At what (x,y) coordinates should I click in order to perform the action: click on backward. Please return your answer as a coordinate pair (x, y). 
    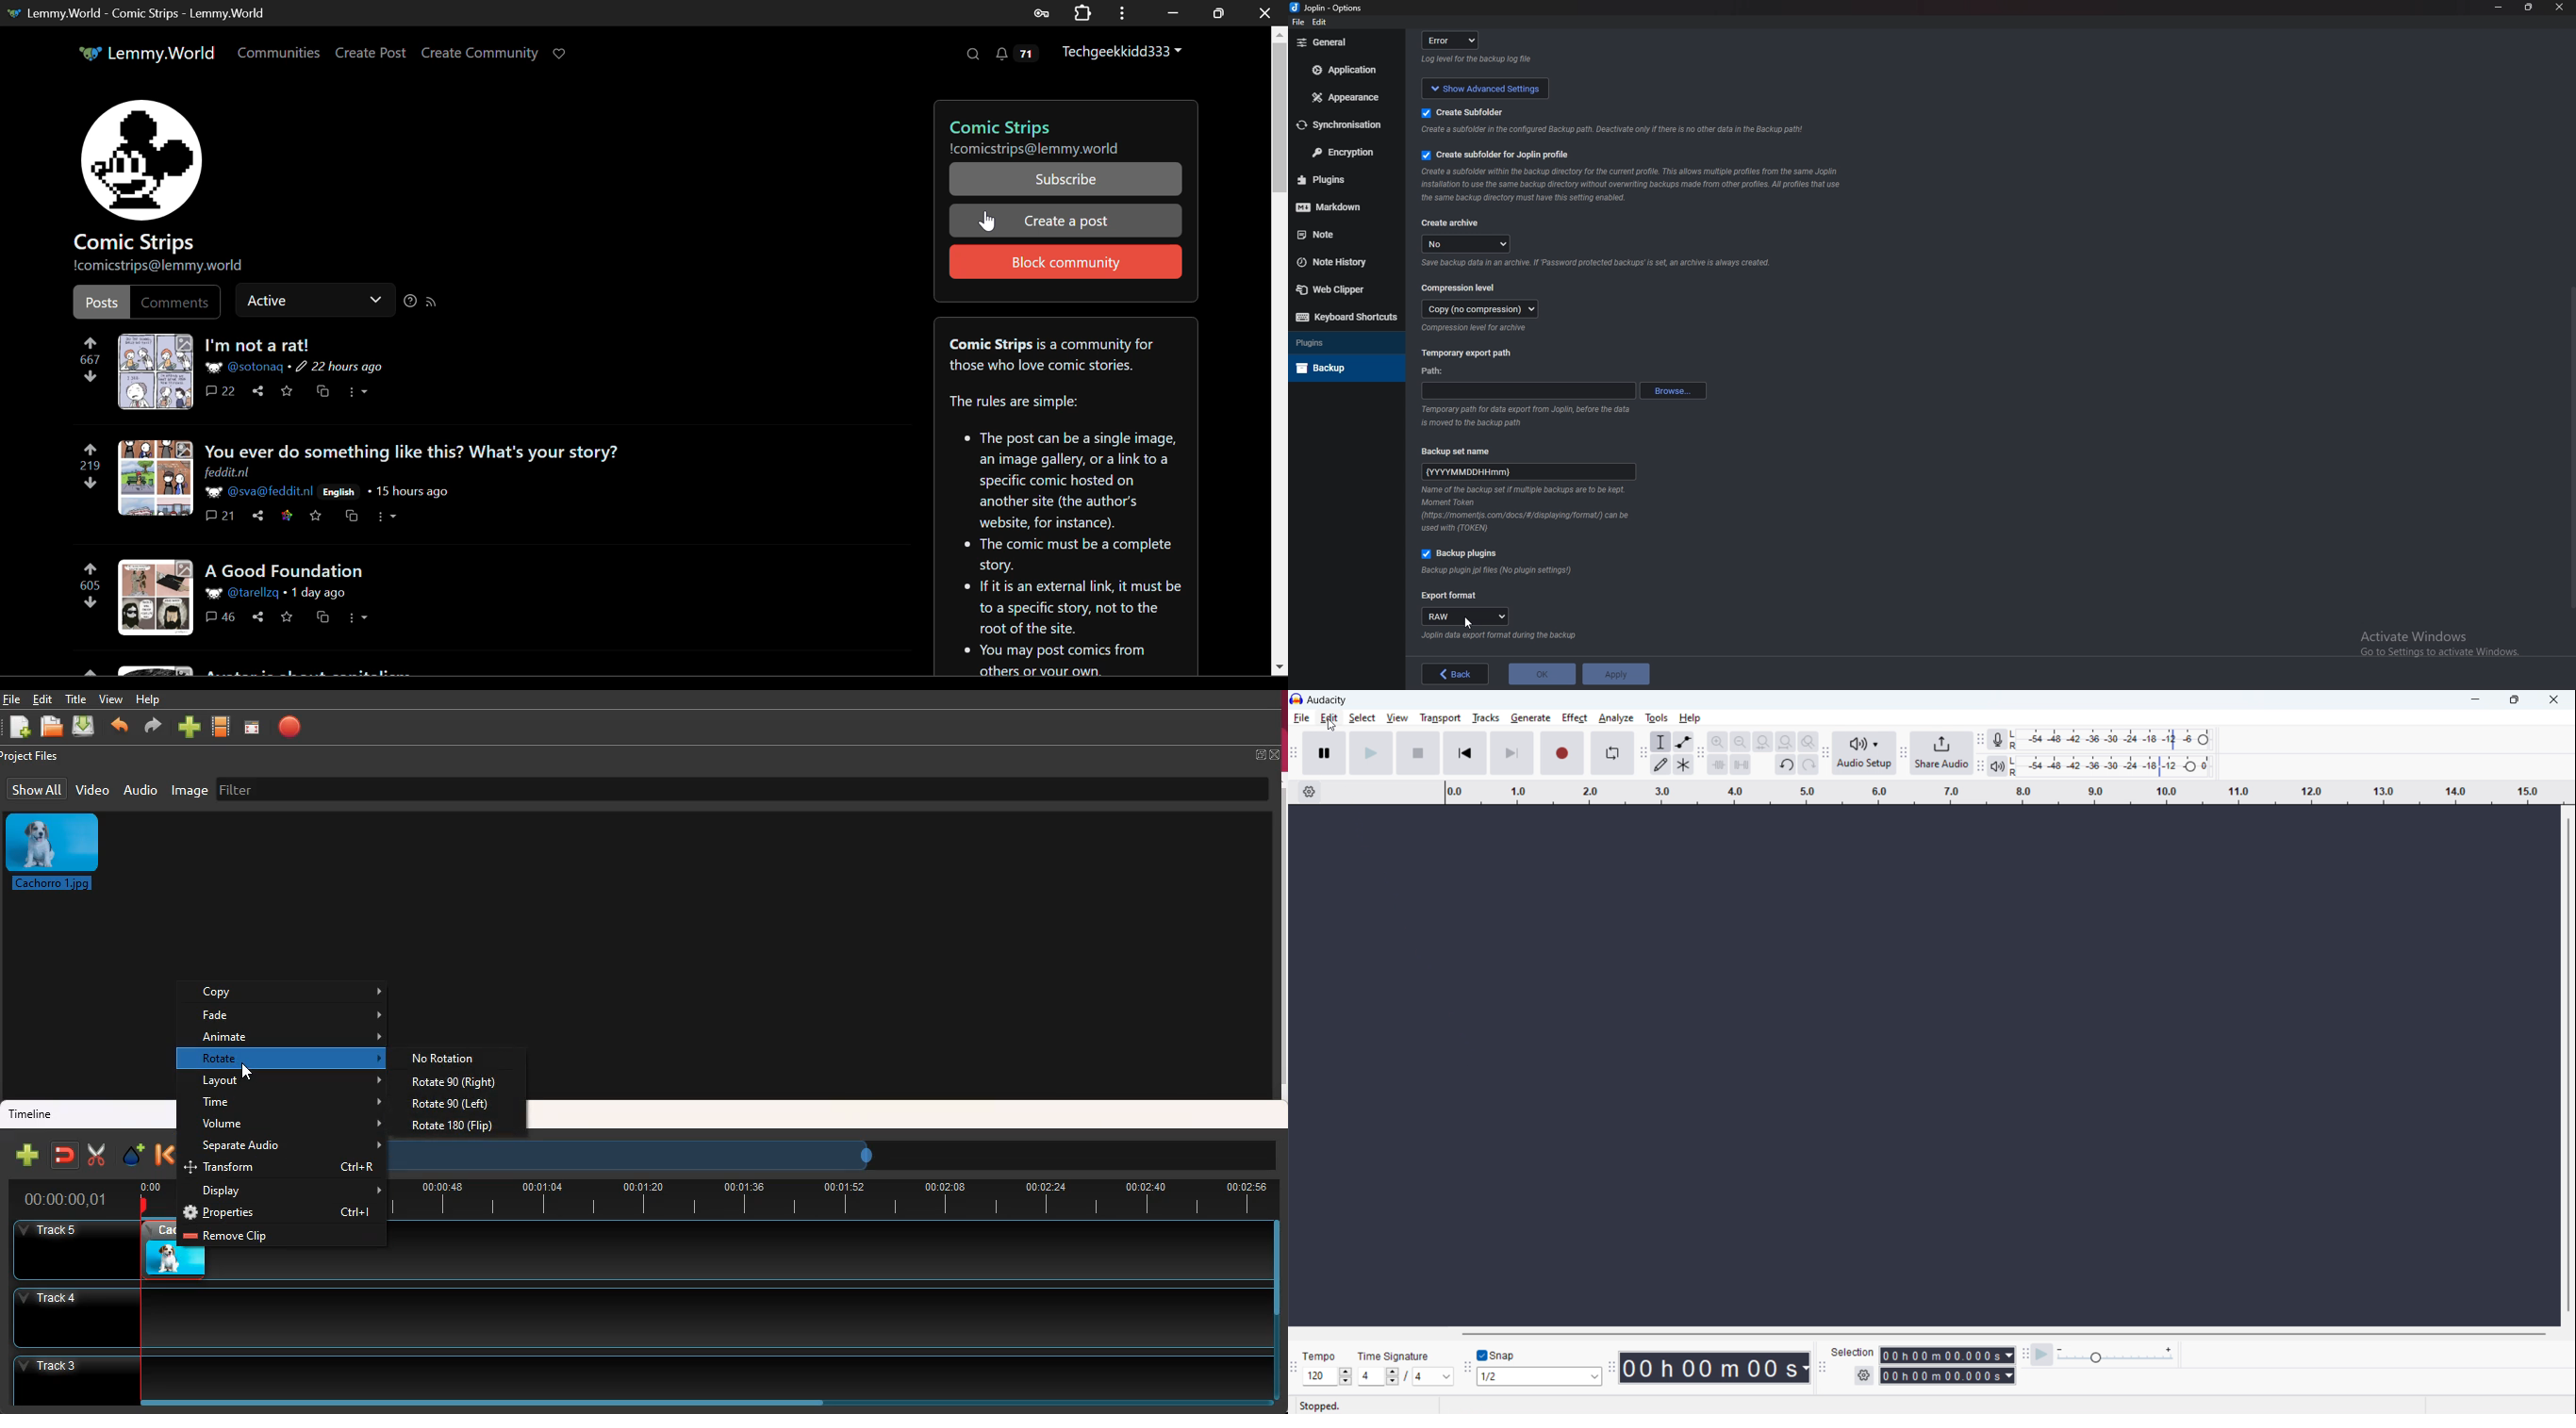
    Looking at the image, I should click on (121, 725).